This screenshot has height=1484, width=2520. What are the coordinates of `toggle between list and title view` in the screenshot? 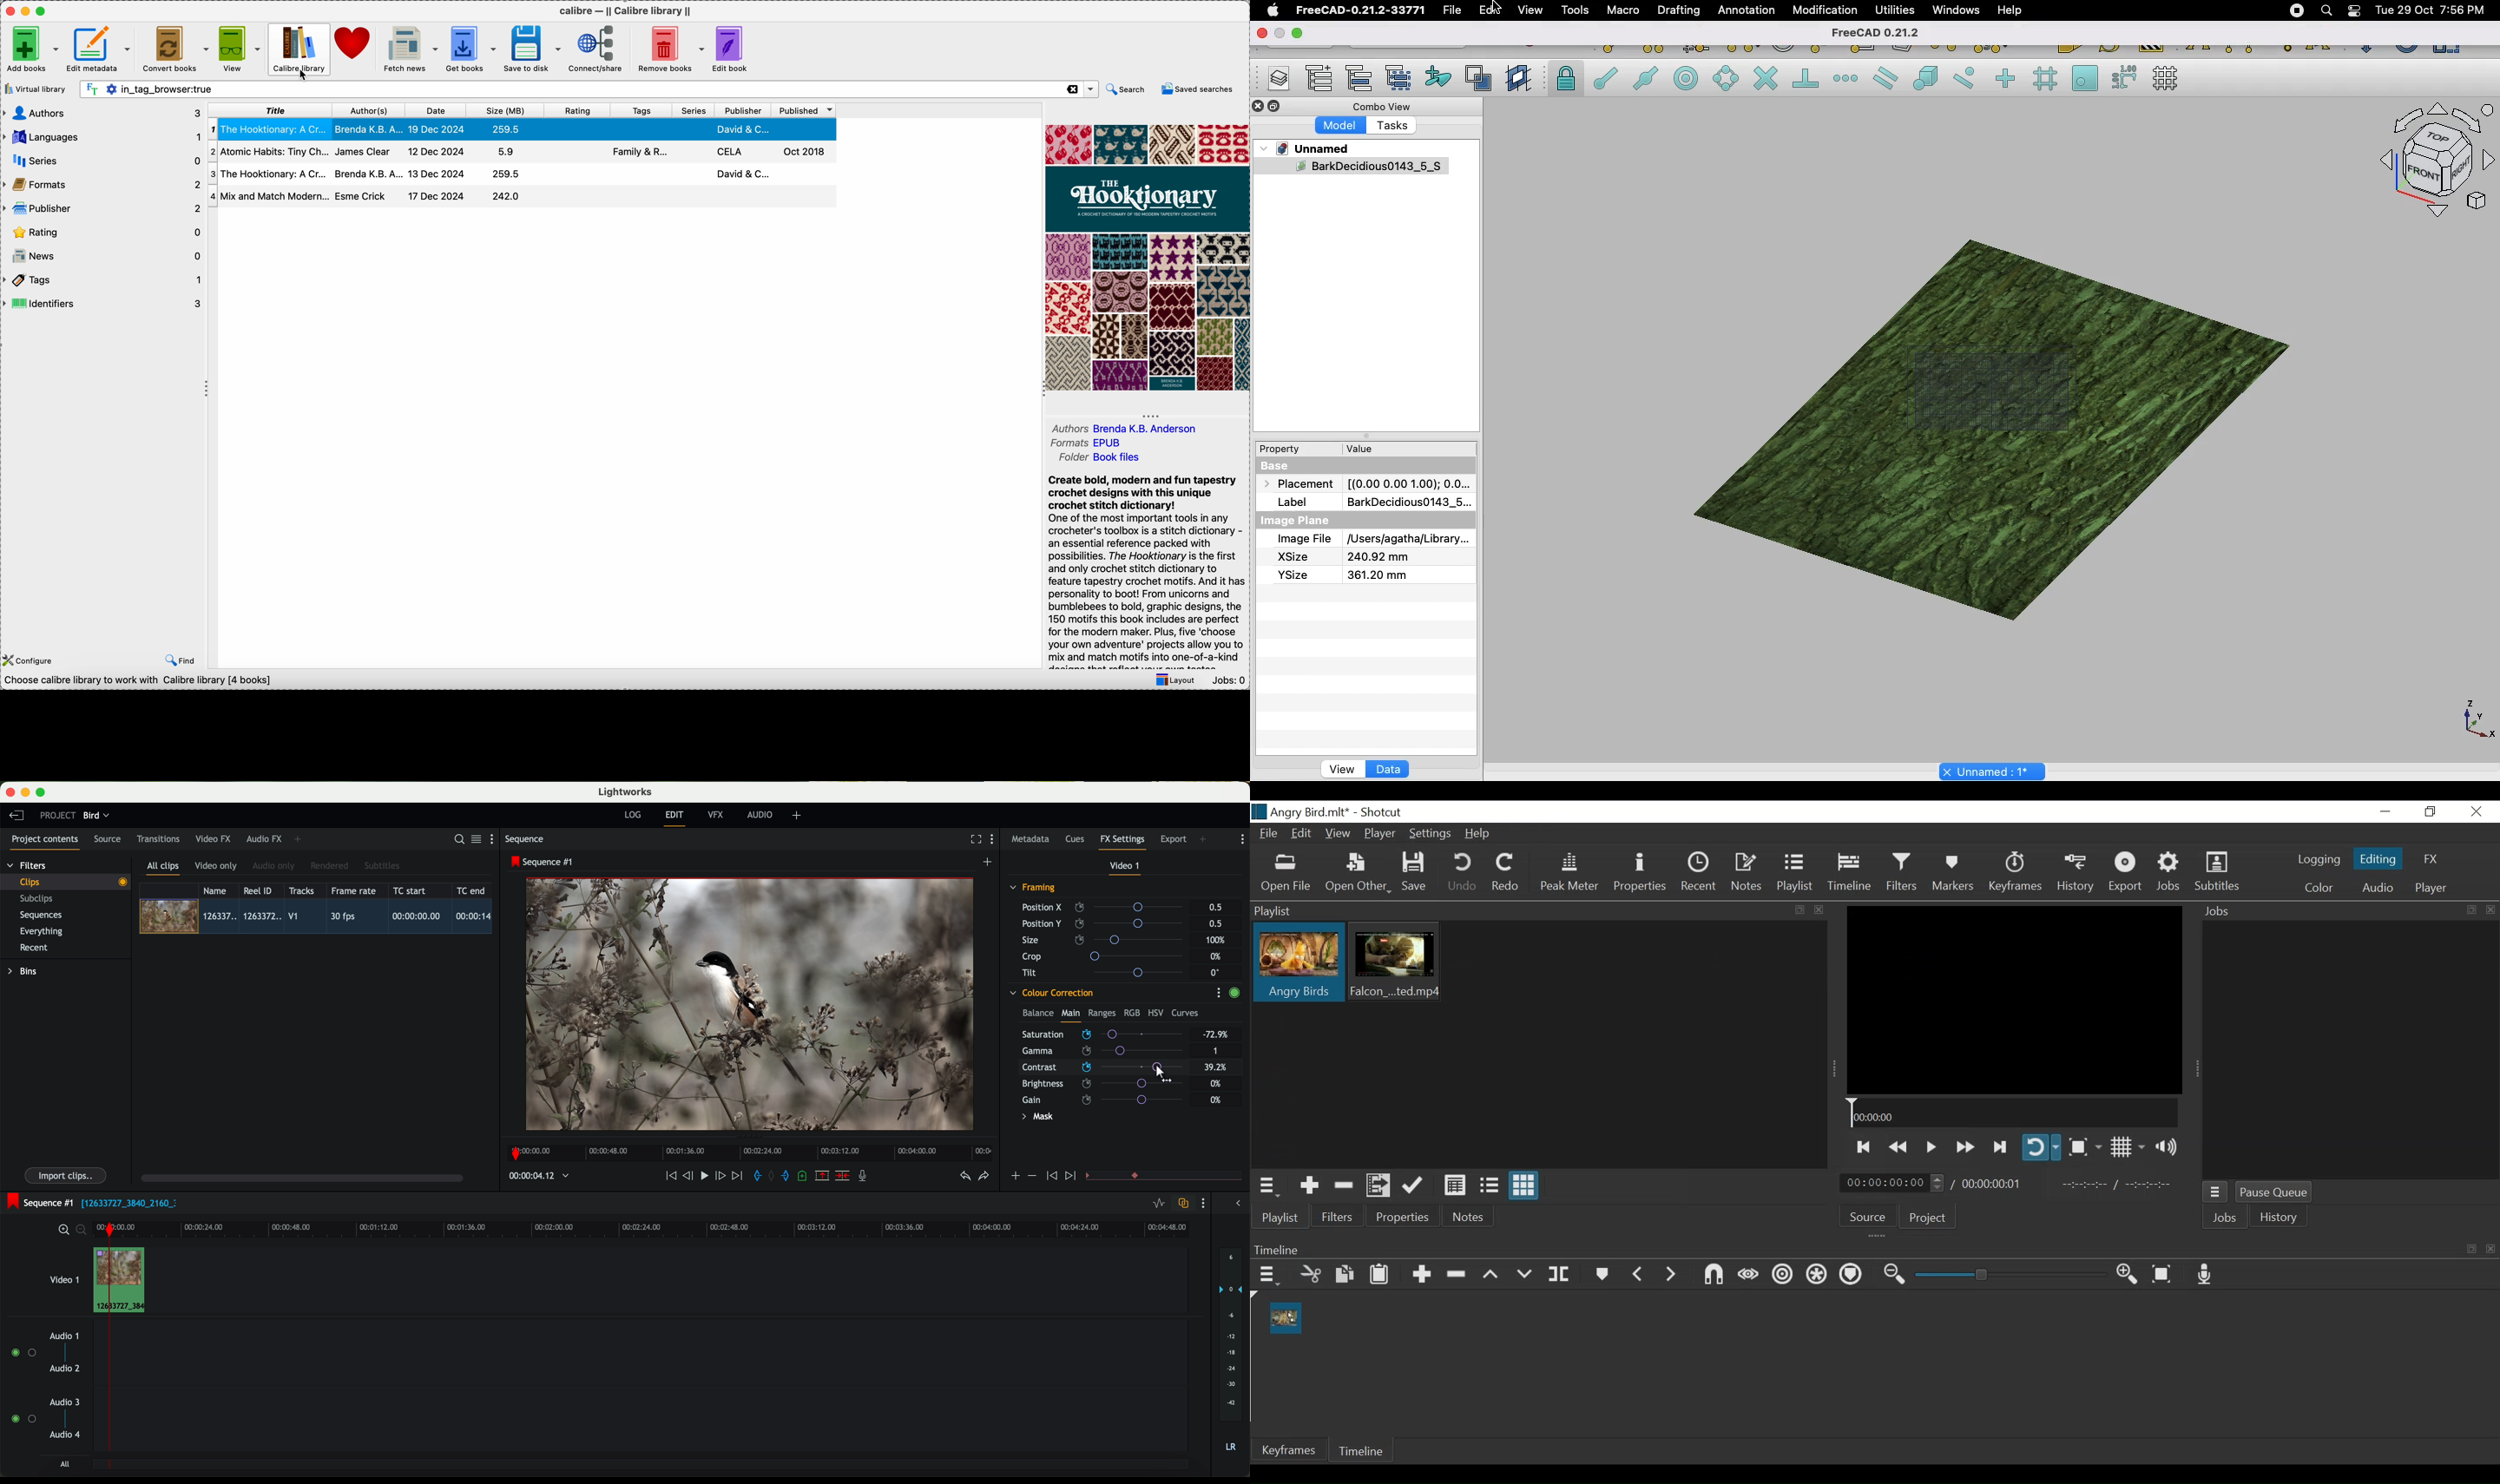 It's located at (475, 839).